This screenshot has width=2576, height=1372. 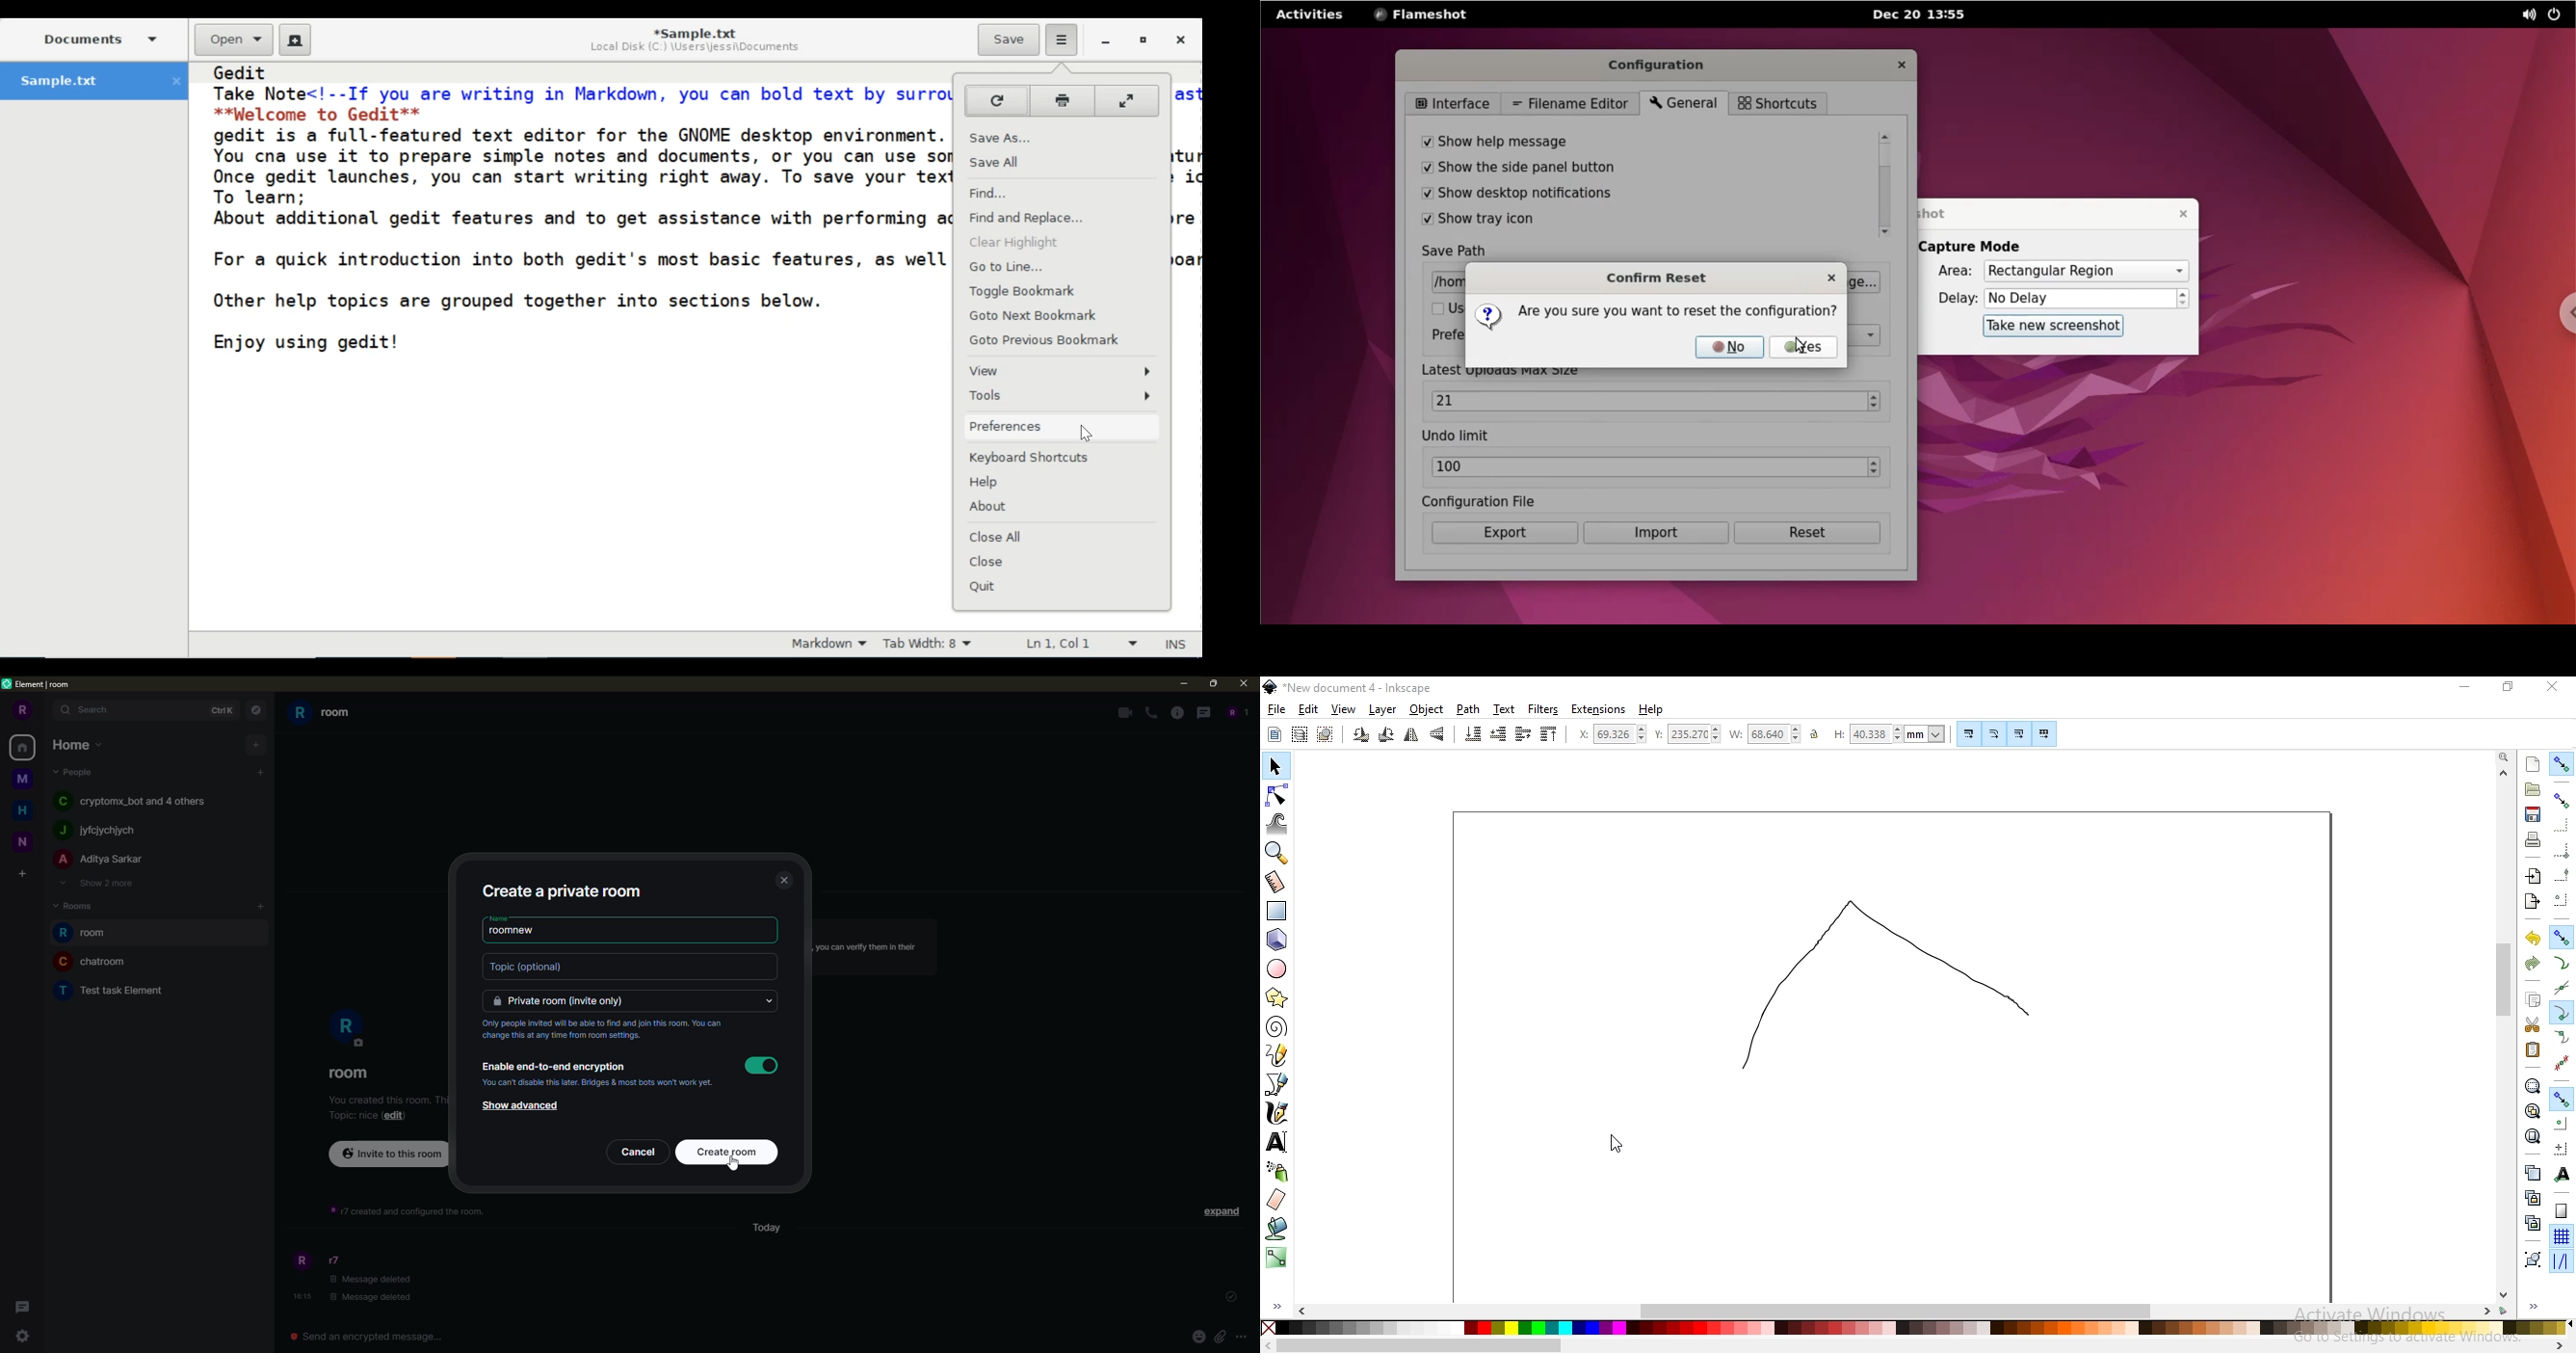 What do you see at coordinates (139, 800) in the screenshot?
I see `people` at bounding box center [139, 800].